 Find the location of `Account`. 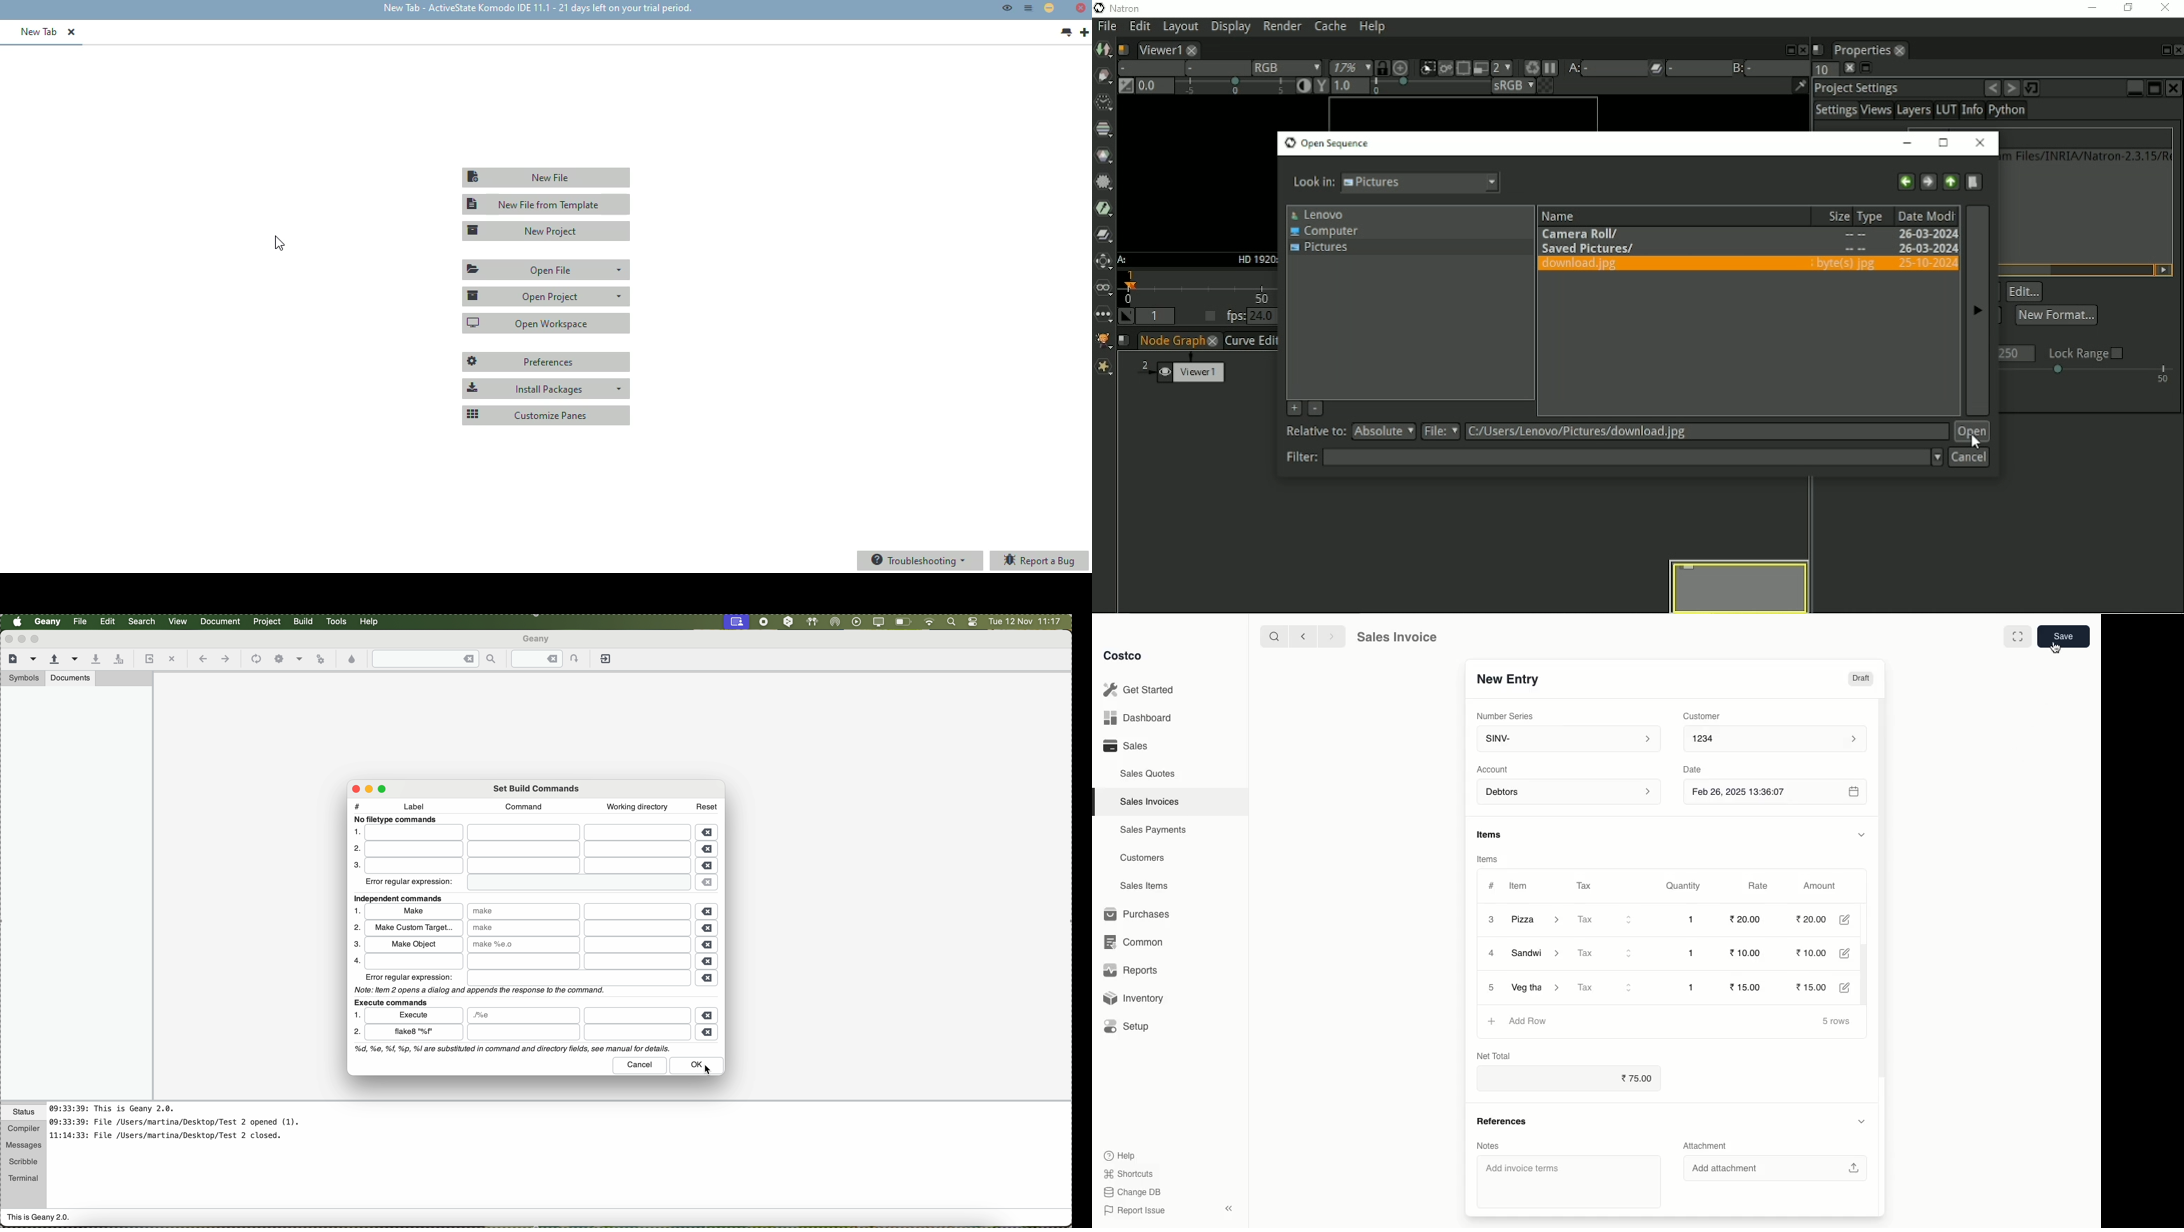

Account is located at coordinates (1570, 794).